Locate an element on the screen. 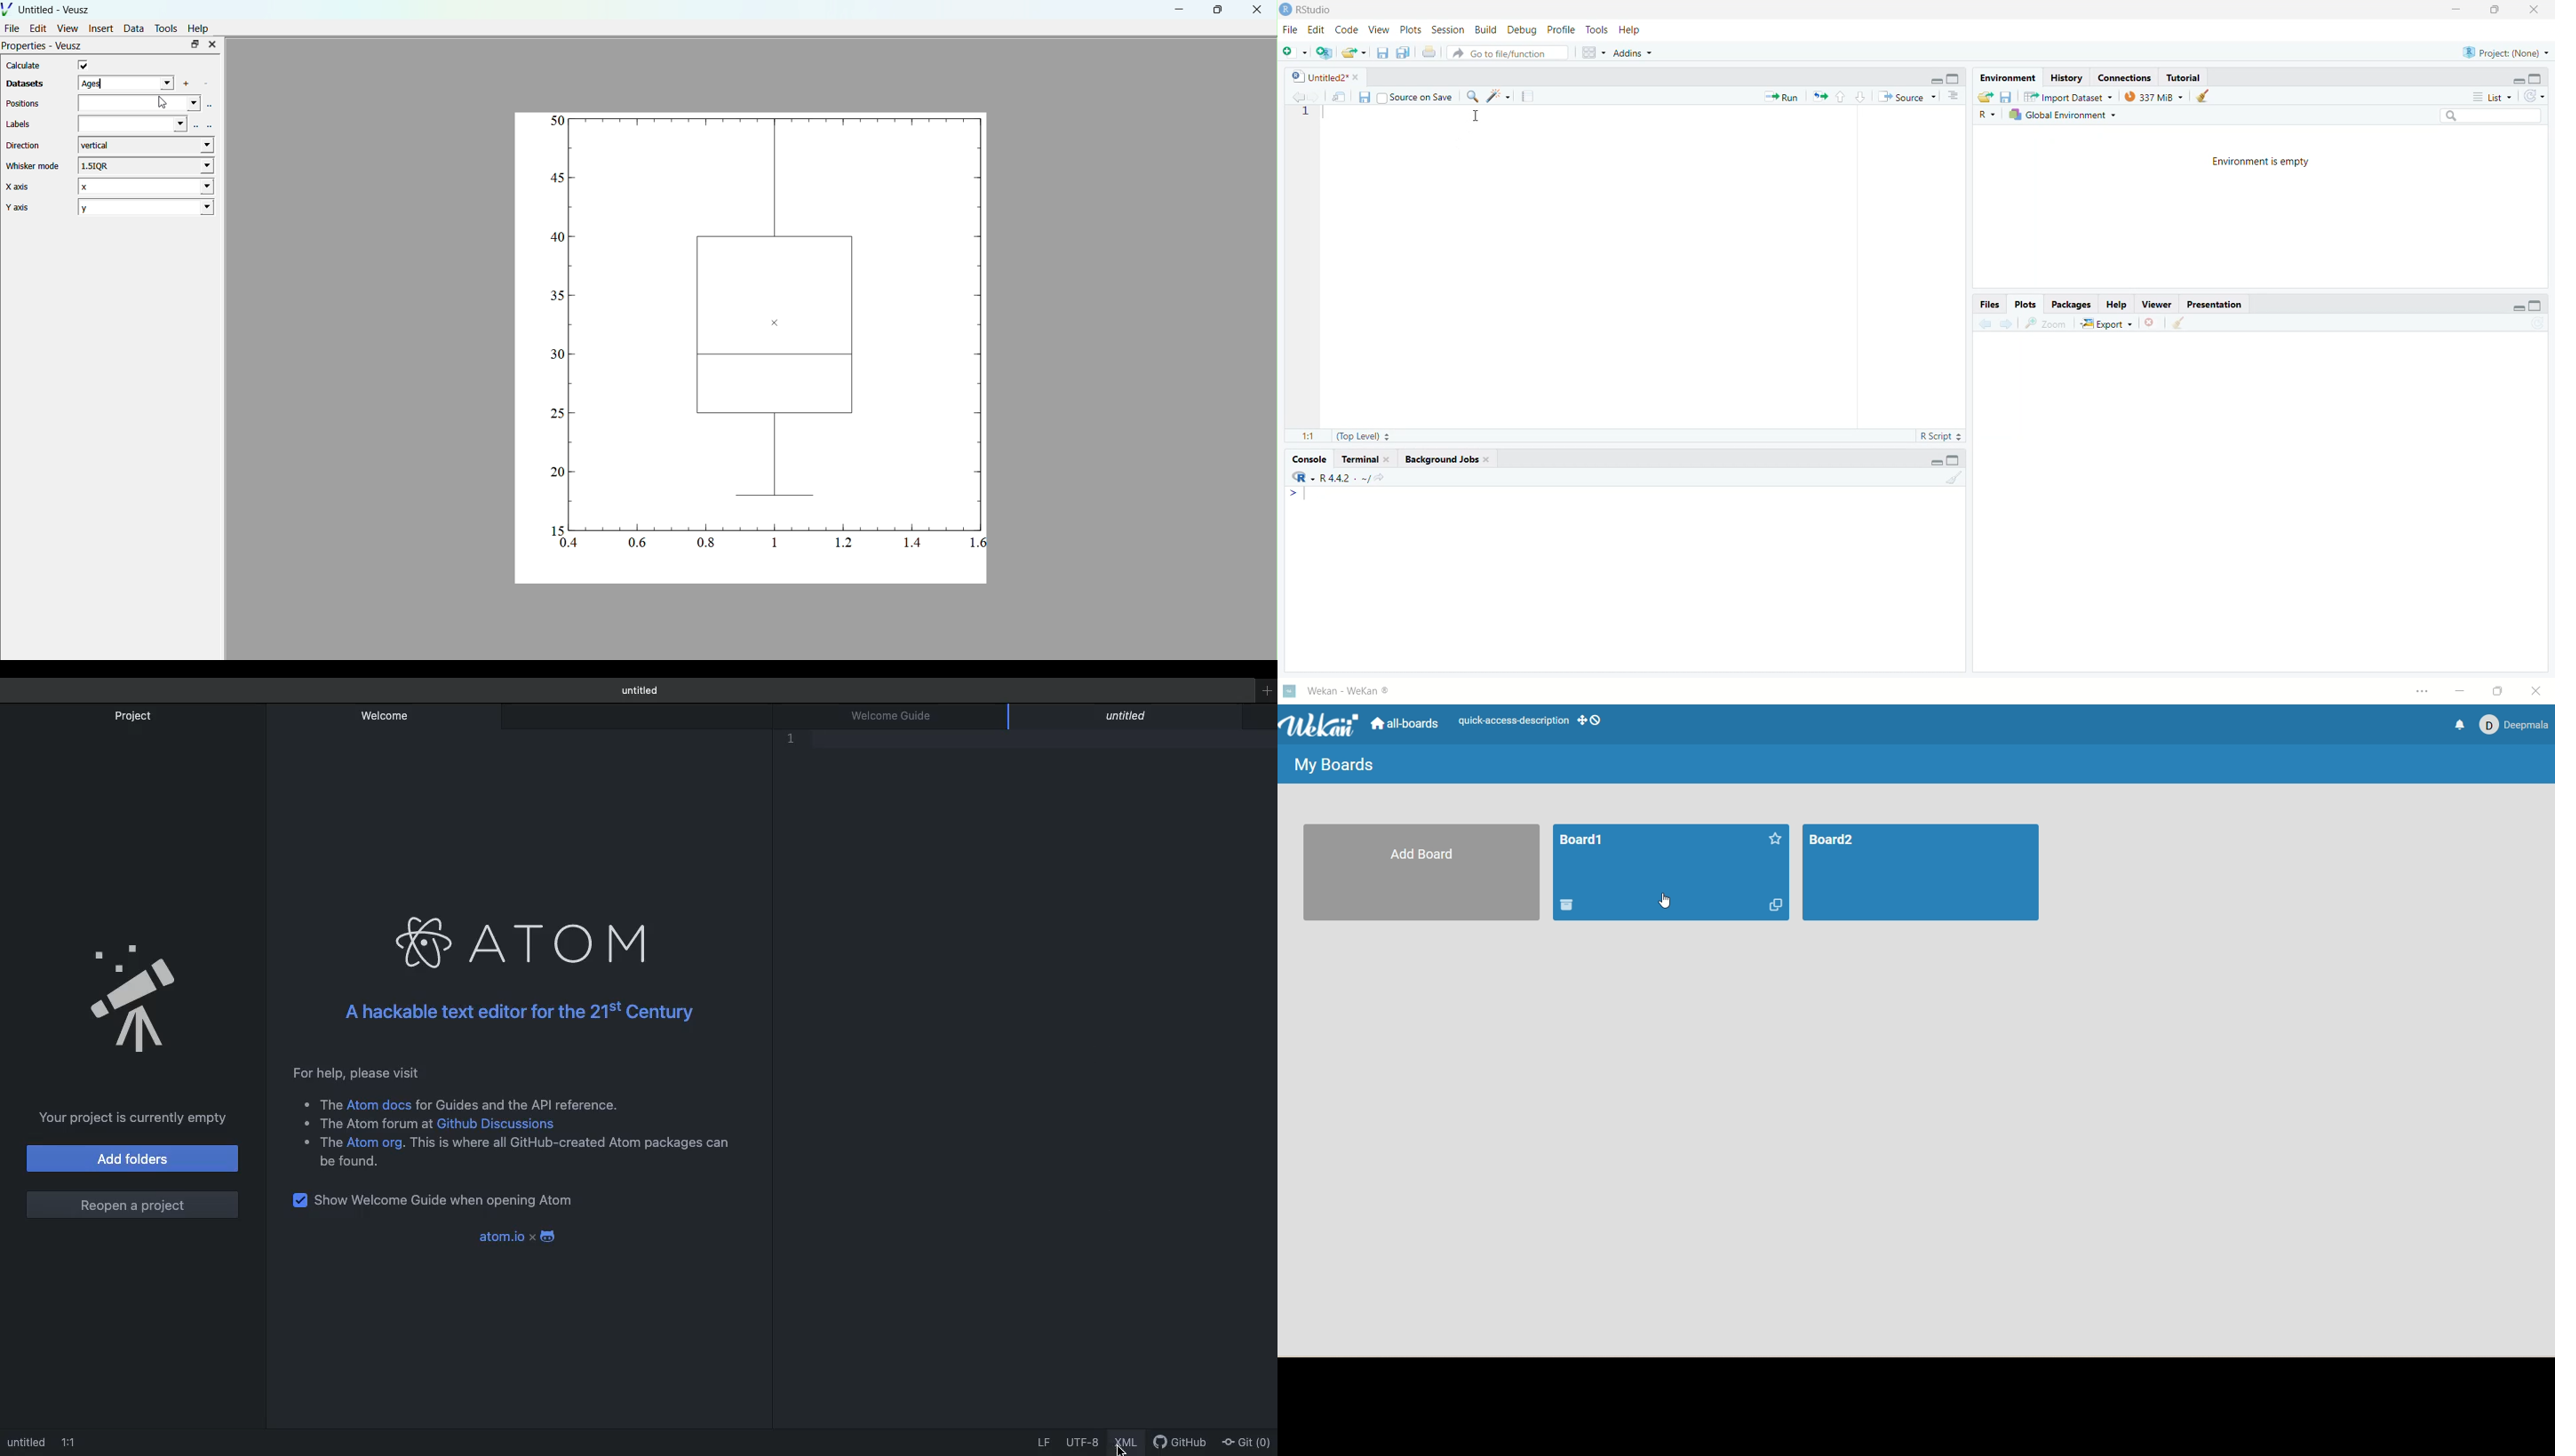 The height and width of the screenshot is (1456, 2576). save all open documents is located at coordinates (1403, 53).